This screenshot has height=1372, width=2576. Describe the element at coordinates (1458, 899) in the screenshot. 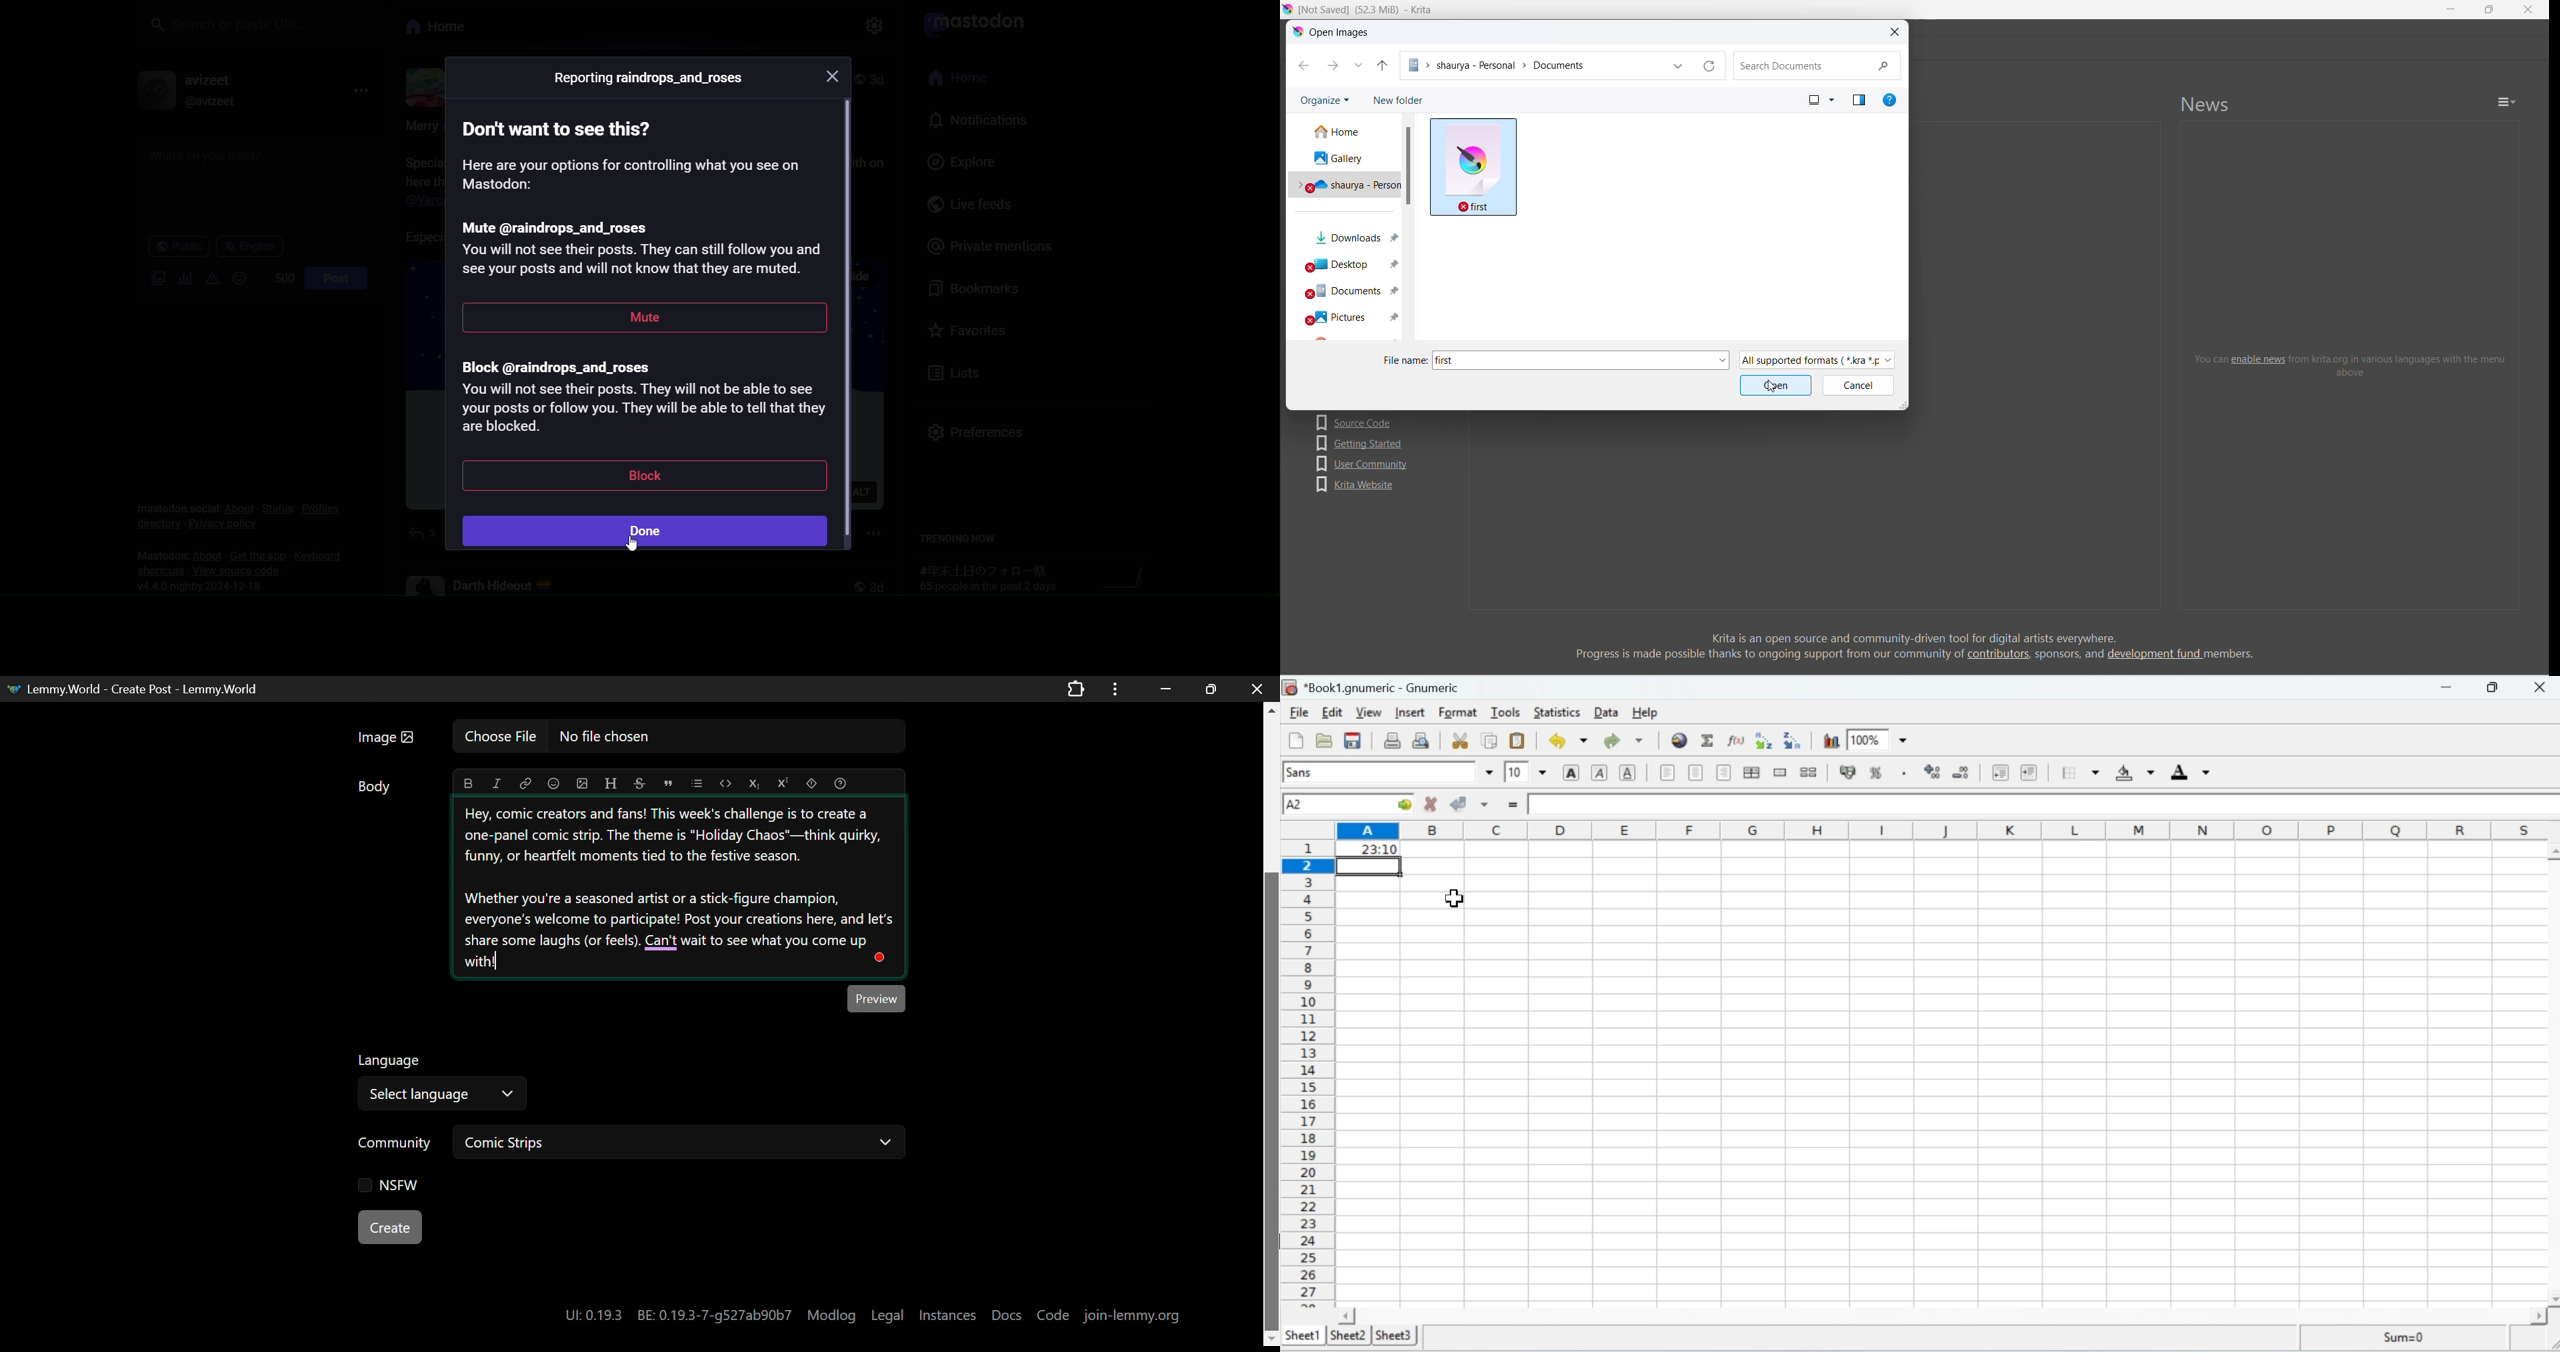

I see `Cursor` at that location.